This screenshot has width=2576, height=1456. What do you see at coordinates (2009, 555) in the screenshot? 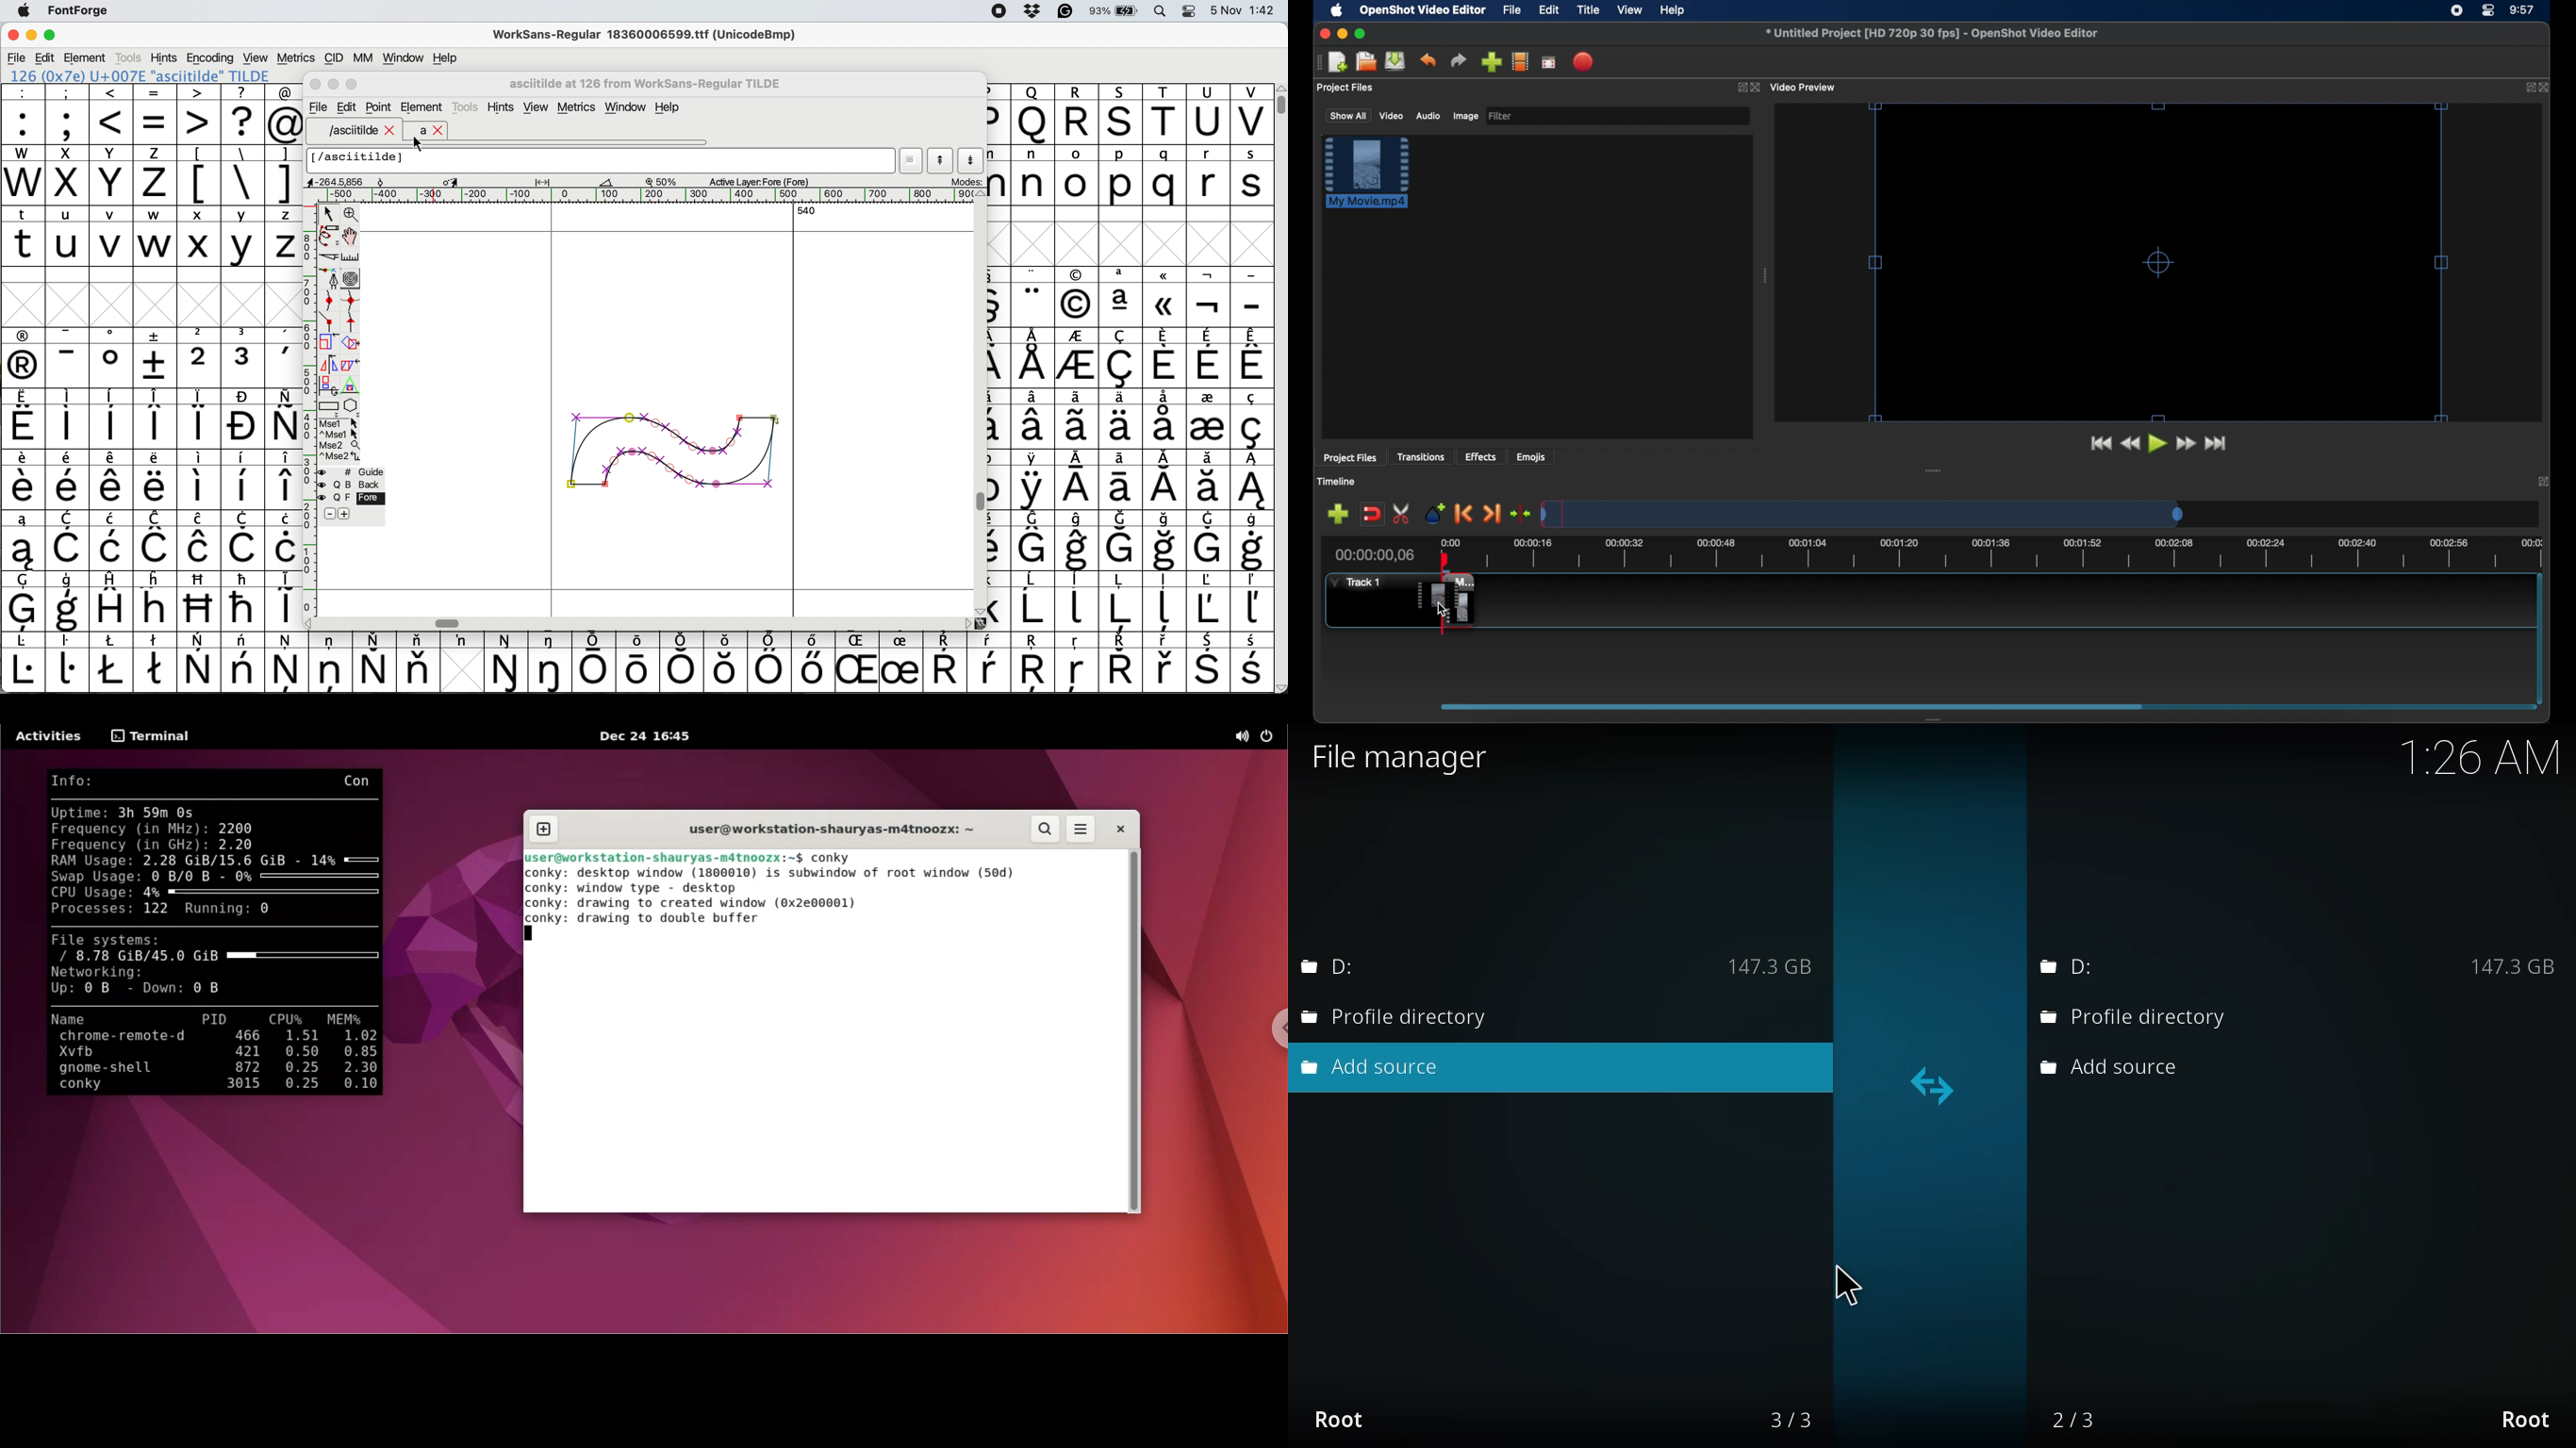
I see `timeline scale` at bounding box center [2009, 555].